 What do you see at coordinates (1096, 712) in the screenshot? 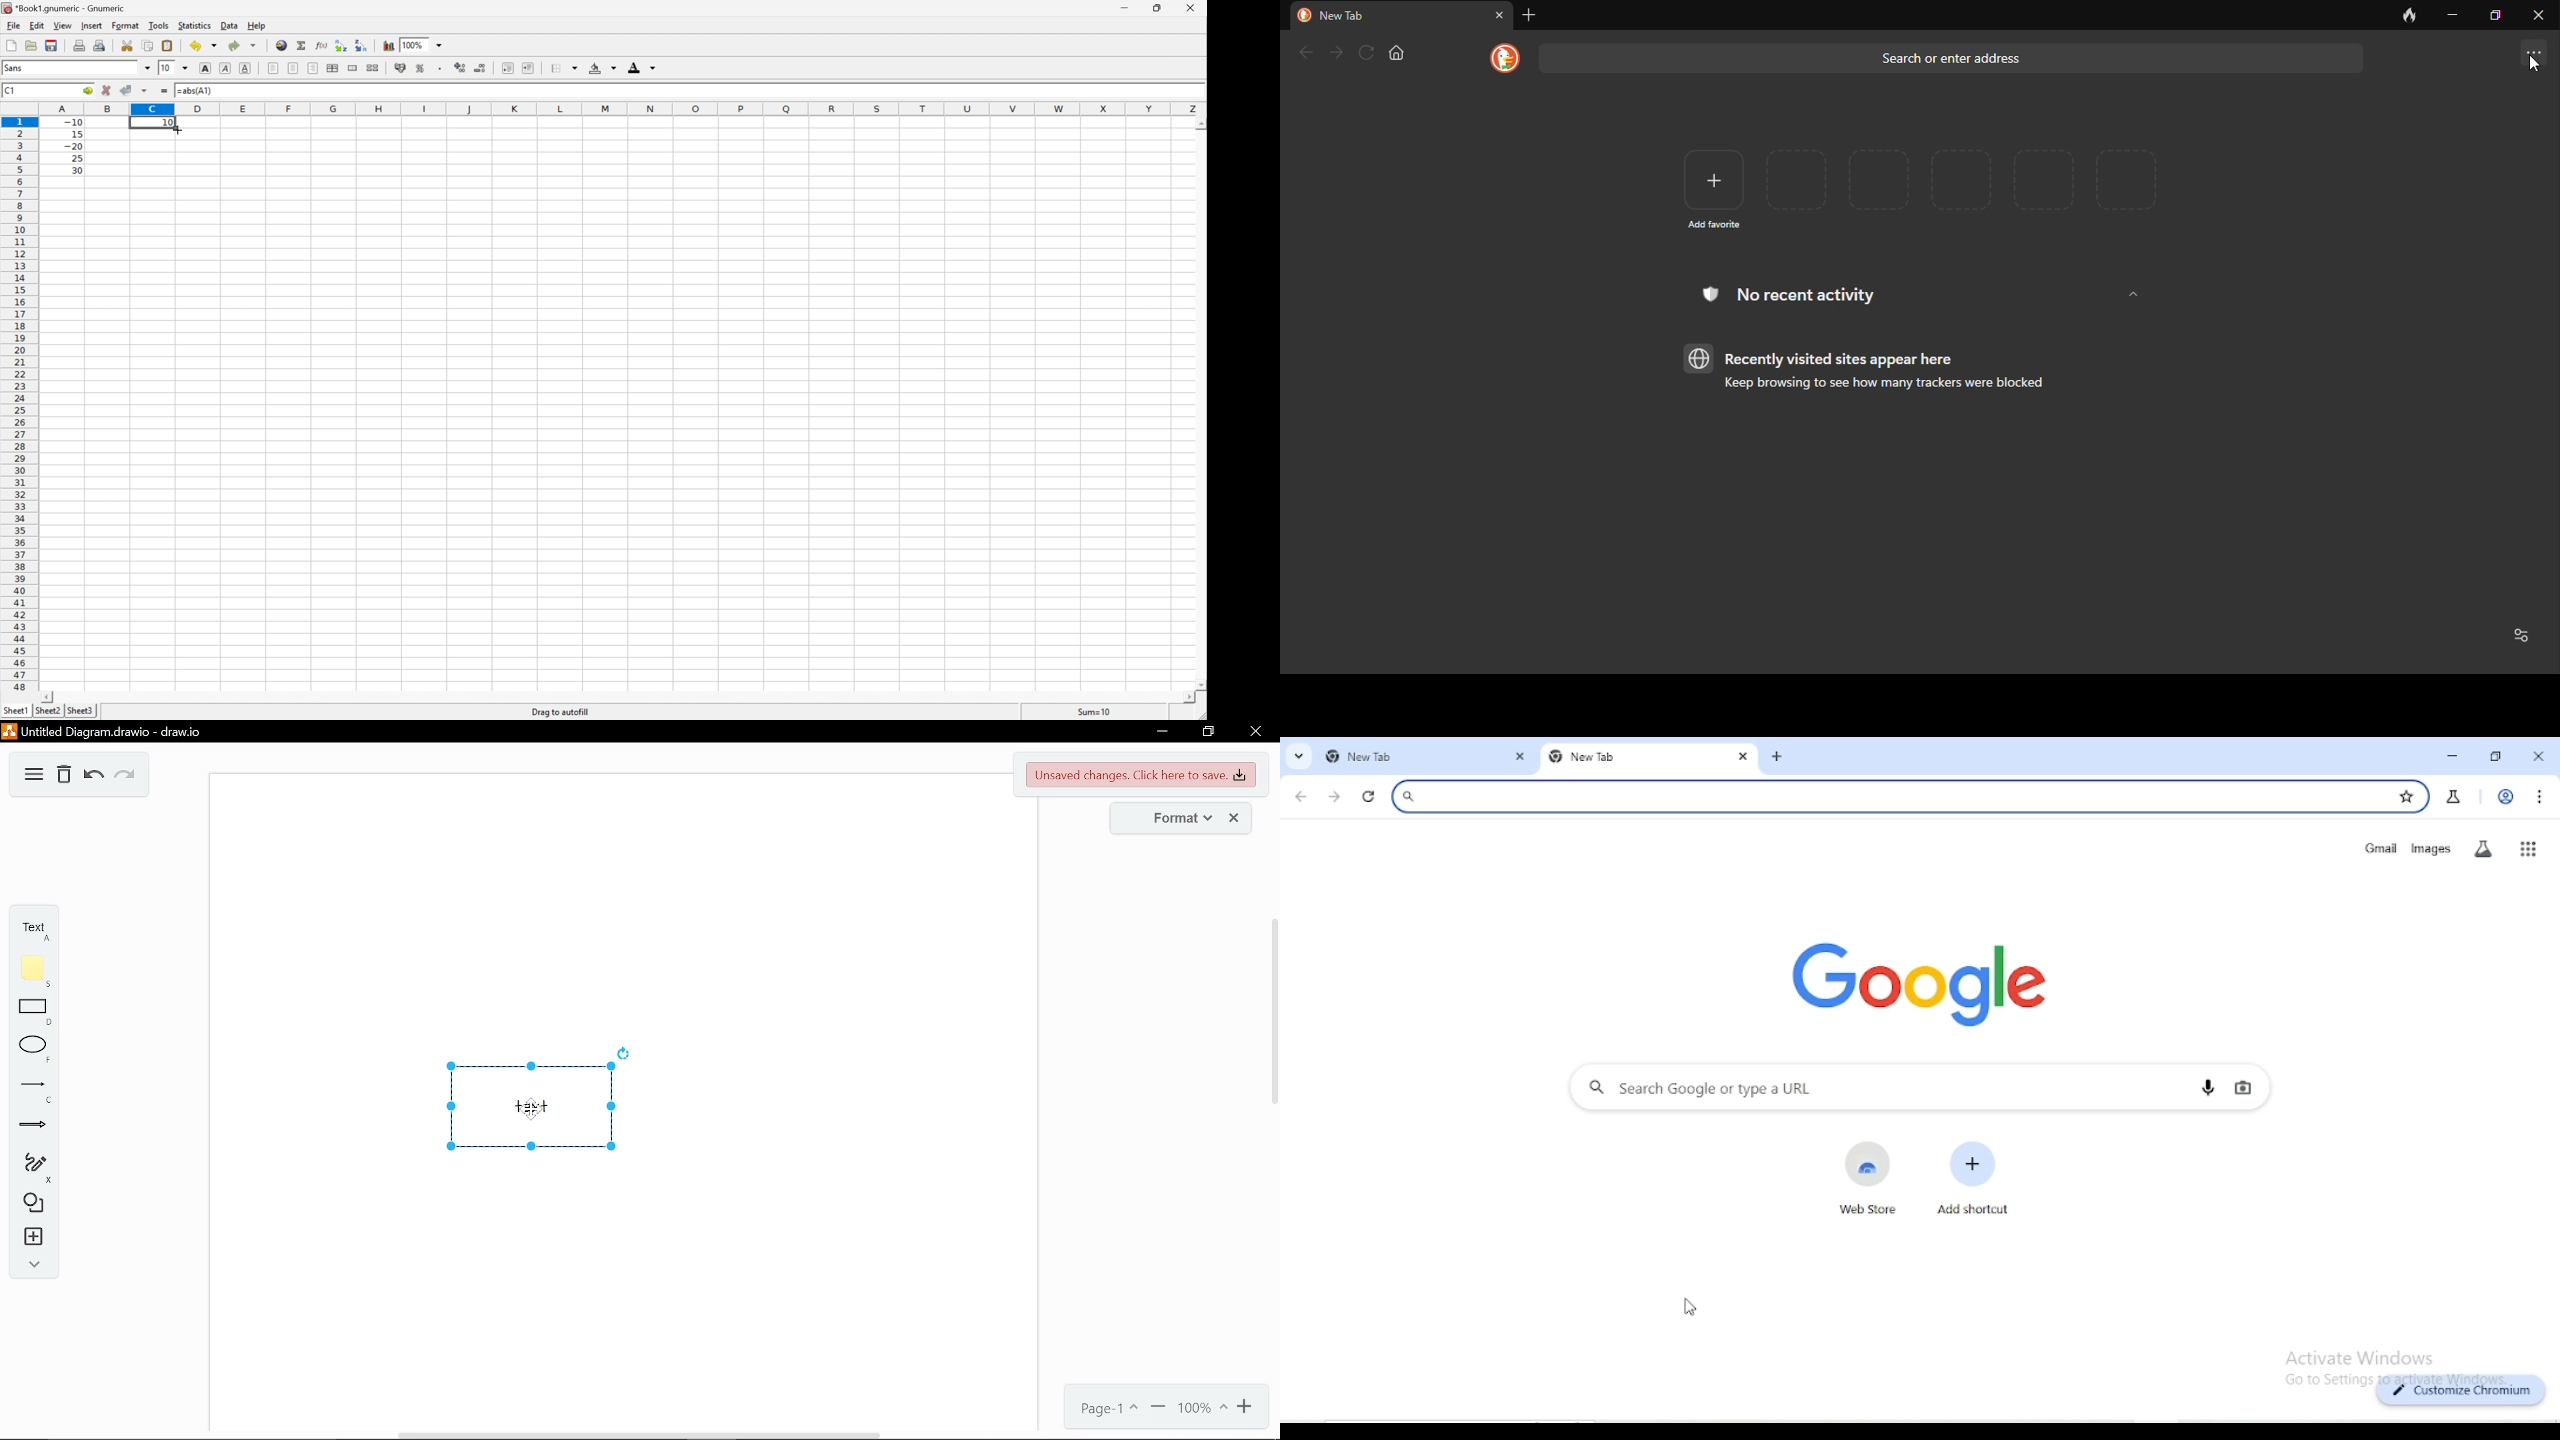
I see `Sum =-10` at bounding box center [1096, 712].